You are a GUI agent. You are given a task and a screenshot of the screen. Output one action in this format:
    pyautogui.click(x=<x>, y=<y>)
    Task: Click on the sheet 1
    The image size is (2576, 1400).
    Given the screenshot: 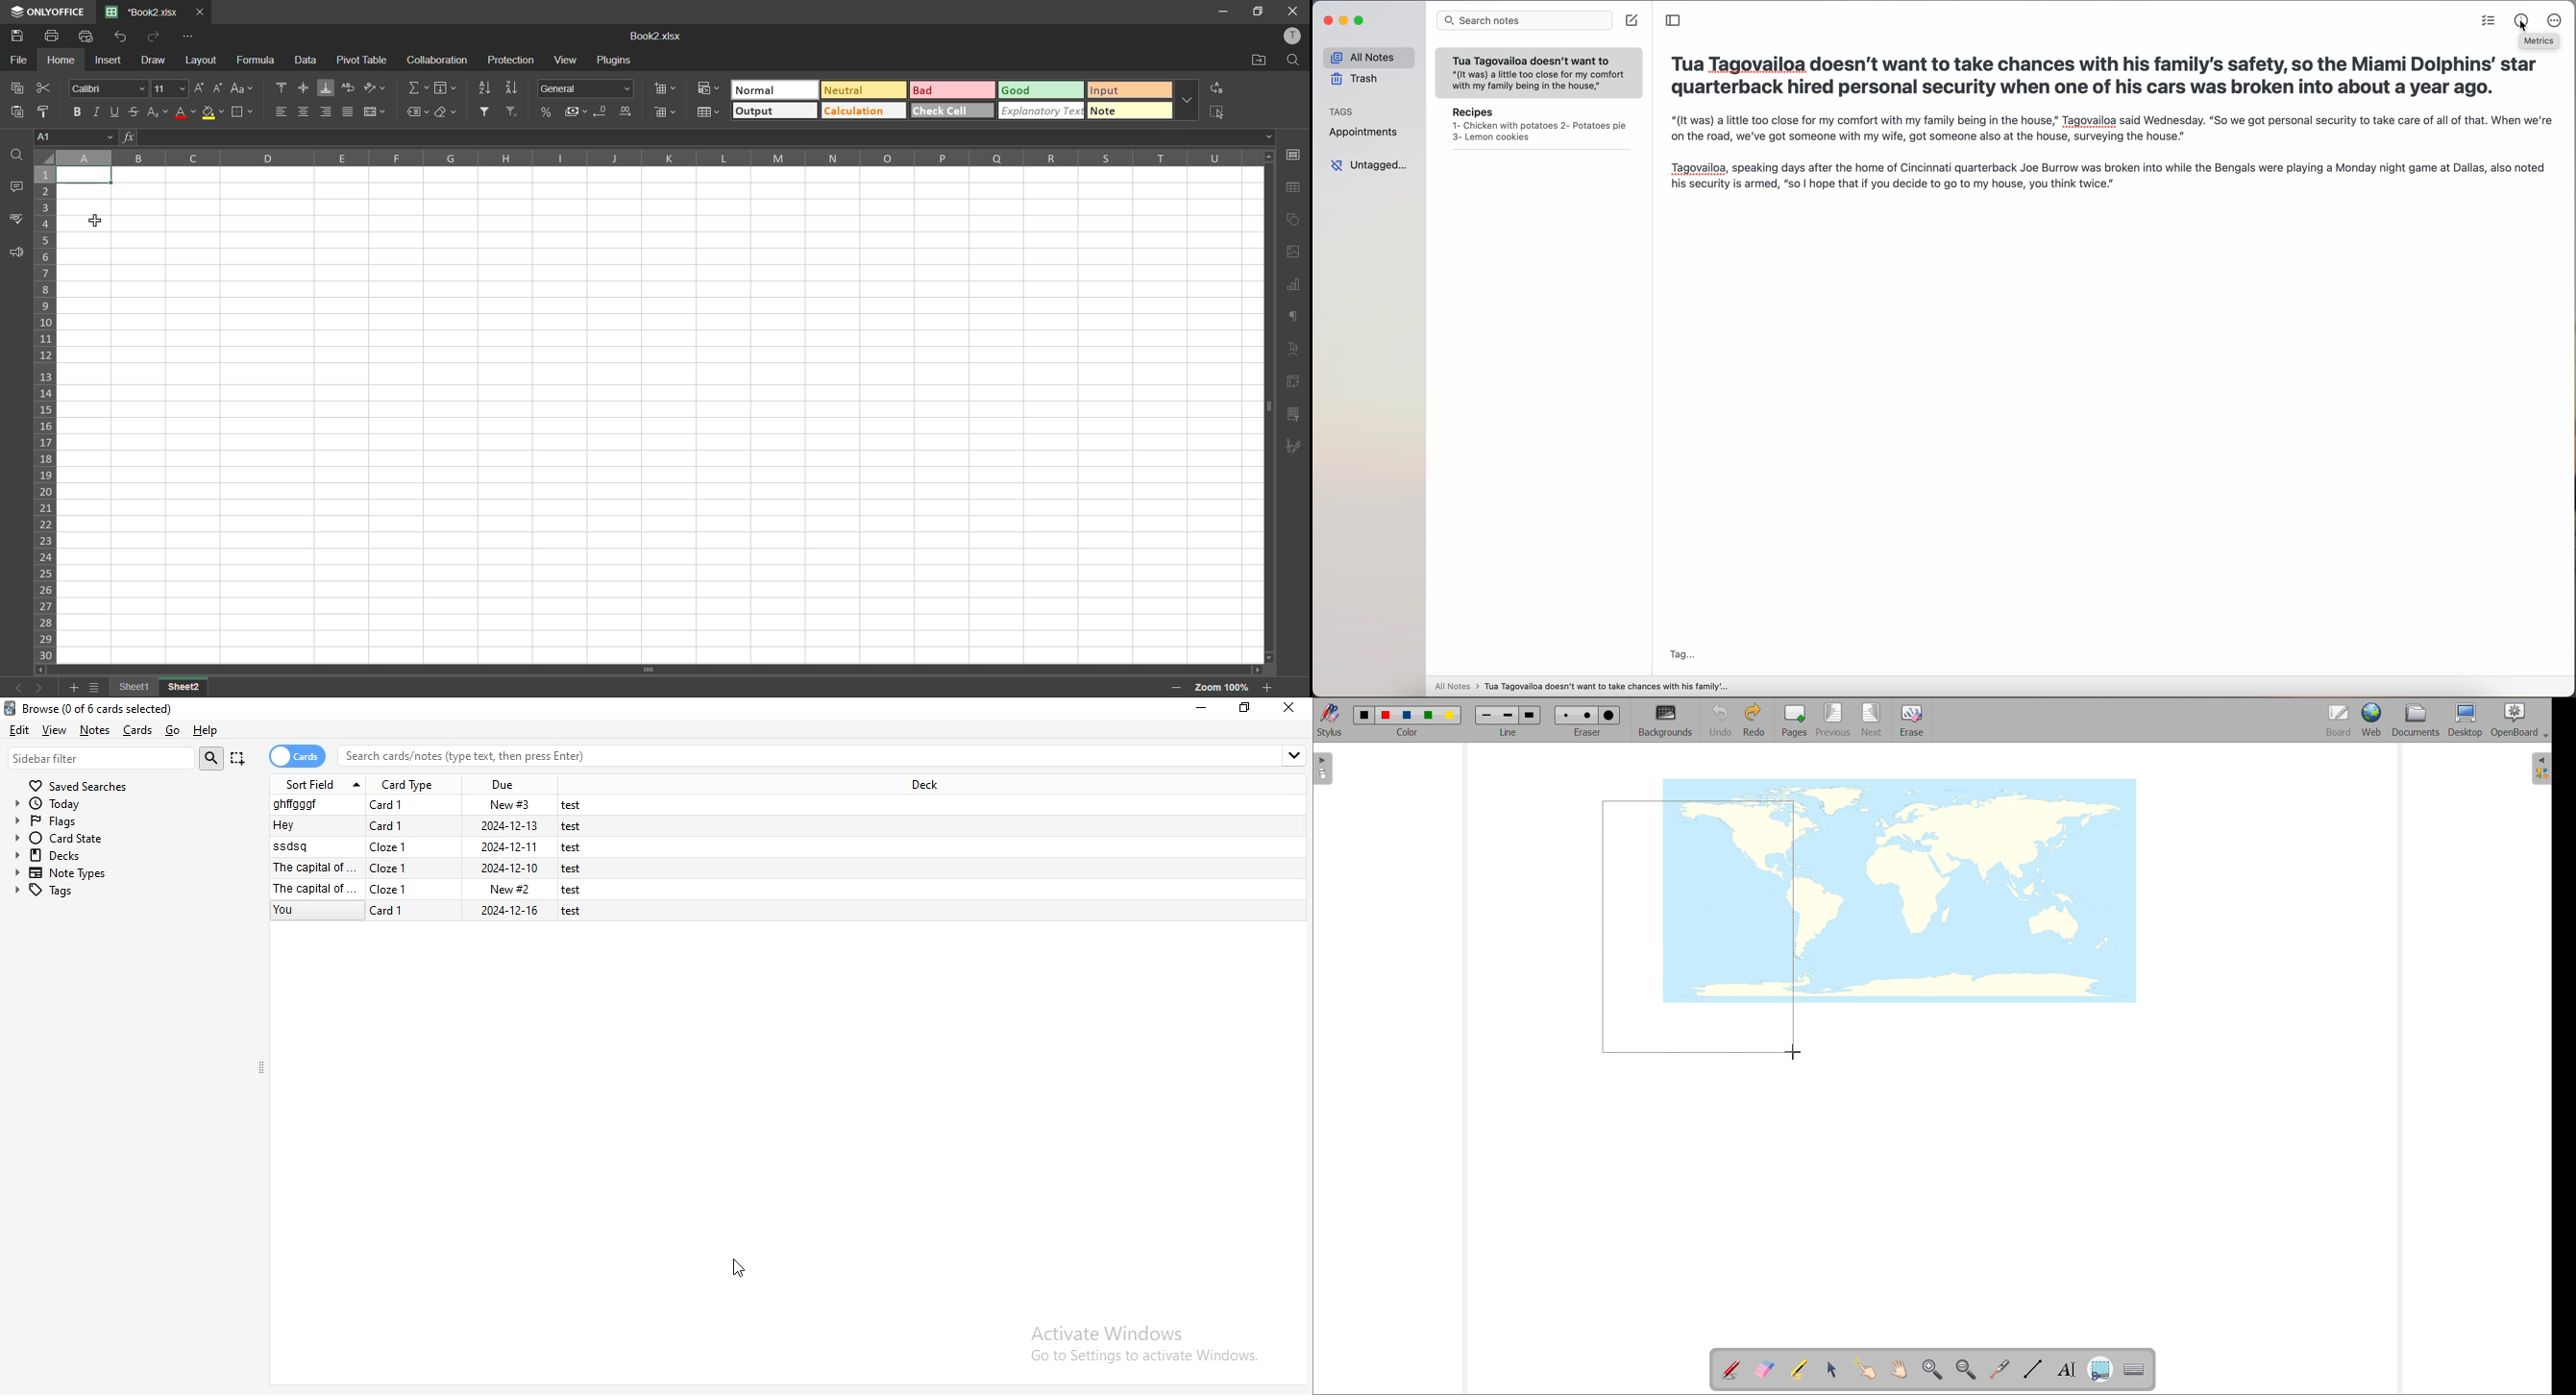 What is the action you would take?
    pyautogui.click(x=132, y=685)
    